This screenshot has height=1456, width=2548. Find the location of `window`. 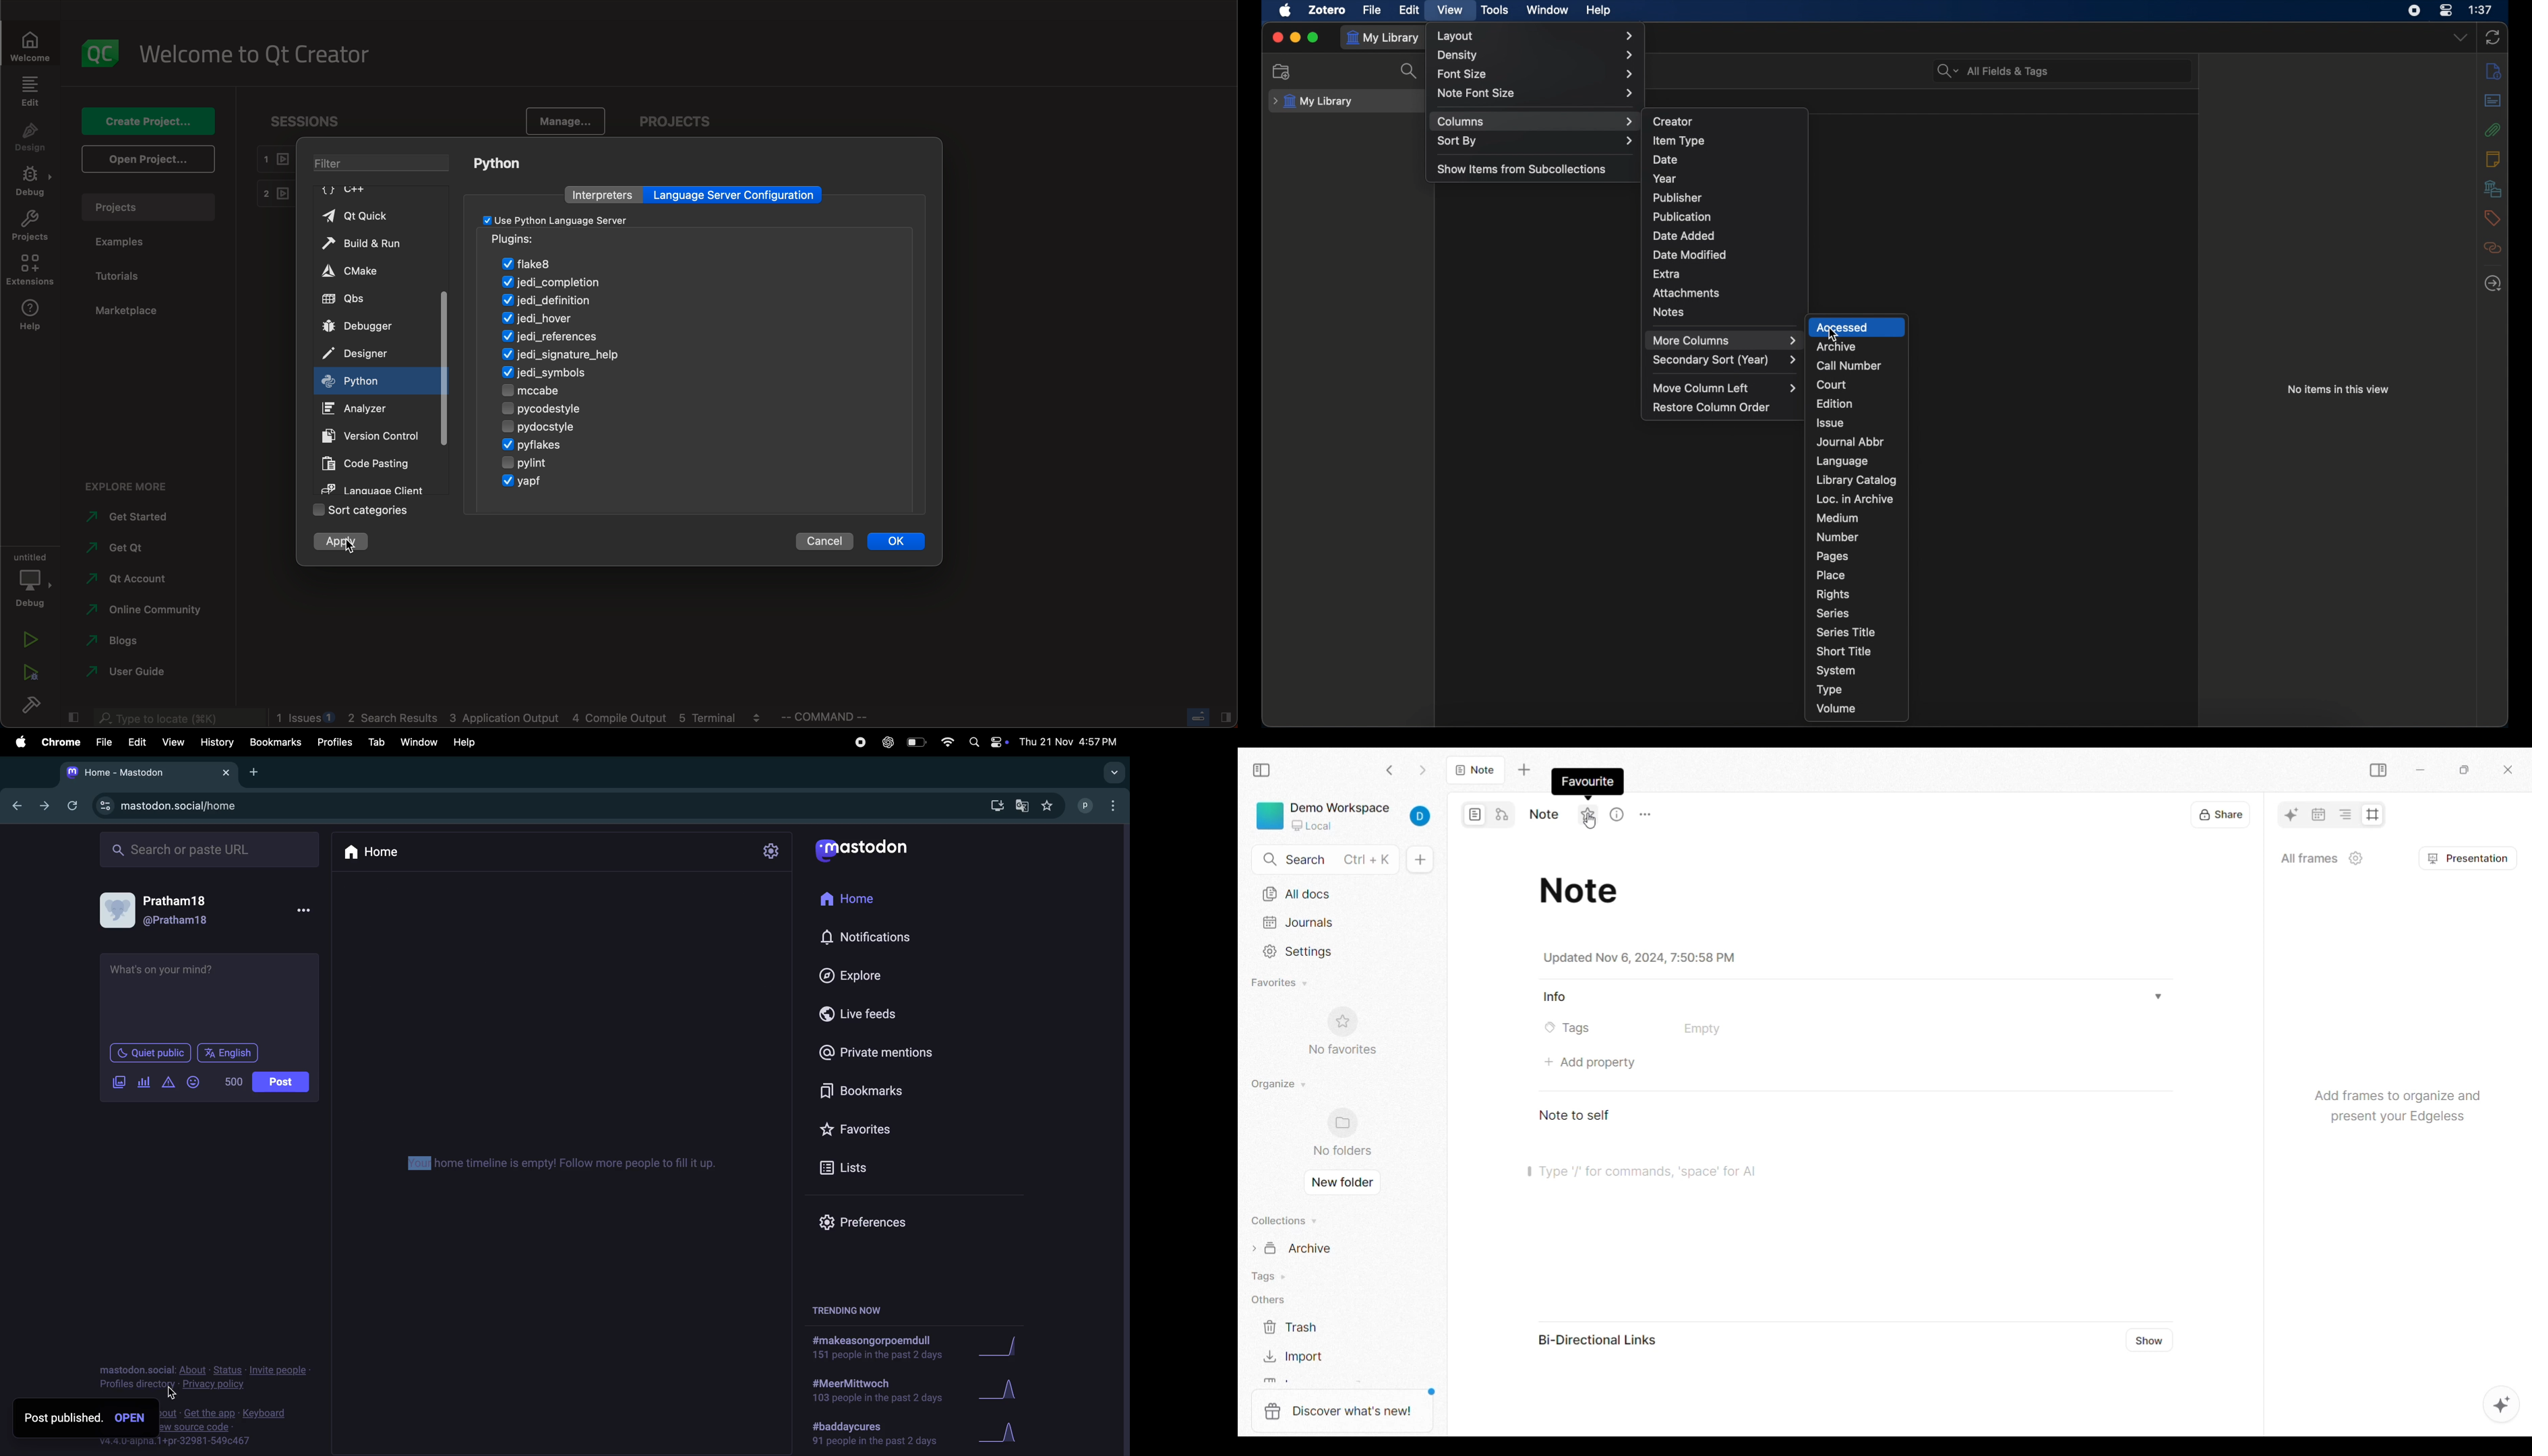

window is located at coordinates (1547, 10).